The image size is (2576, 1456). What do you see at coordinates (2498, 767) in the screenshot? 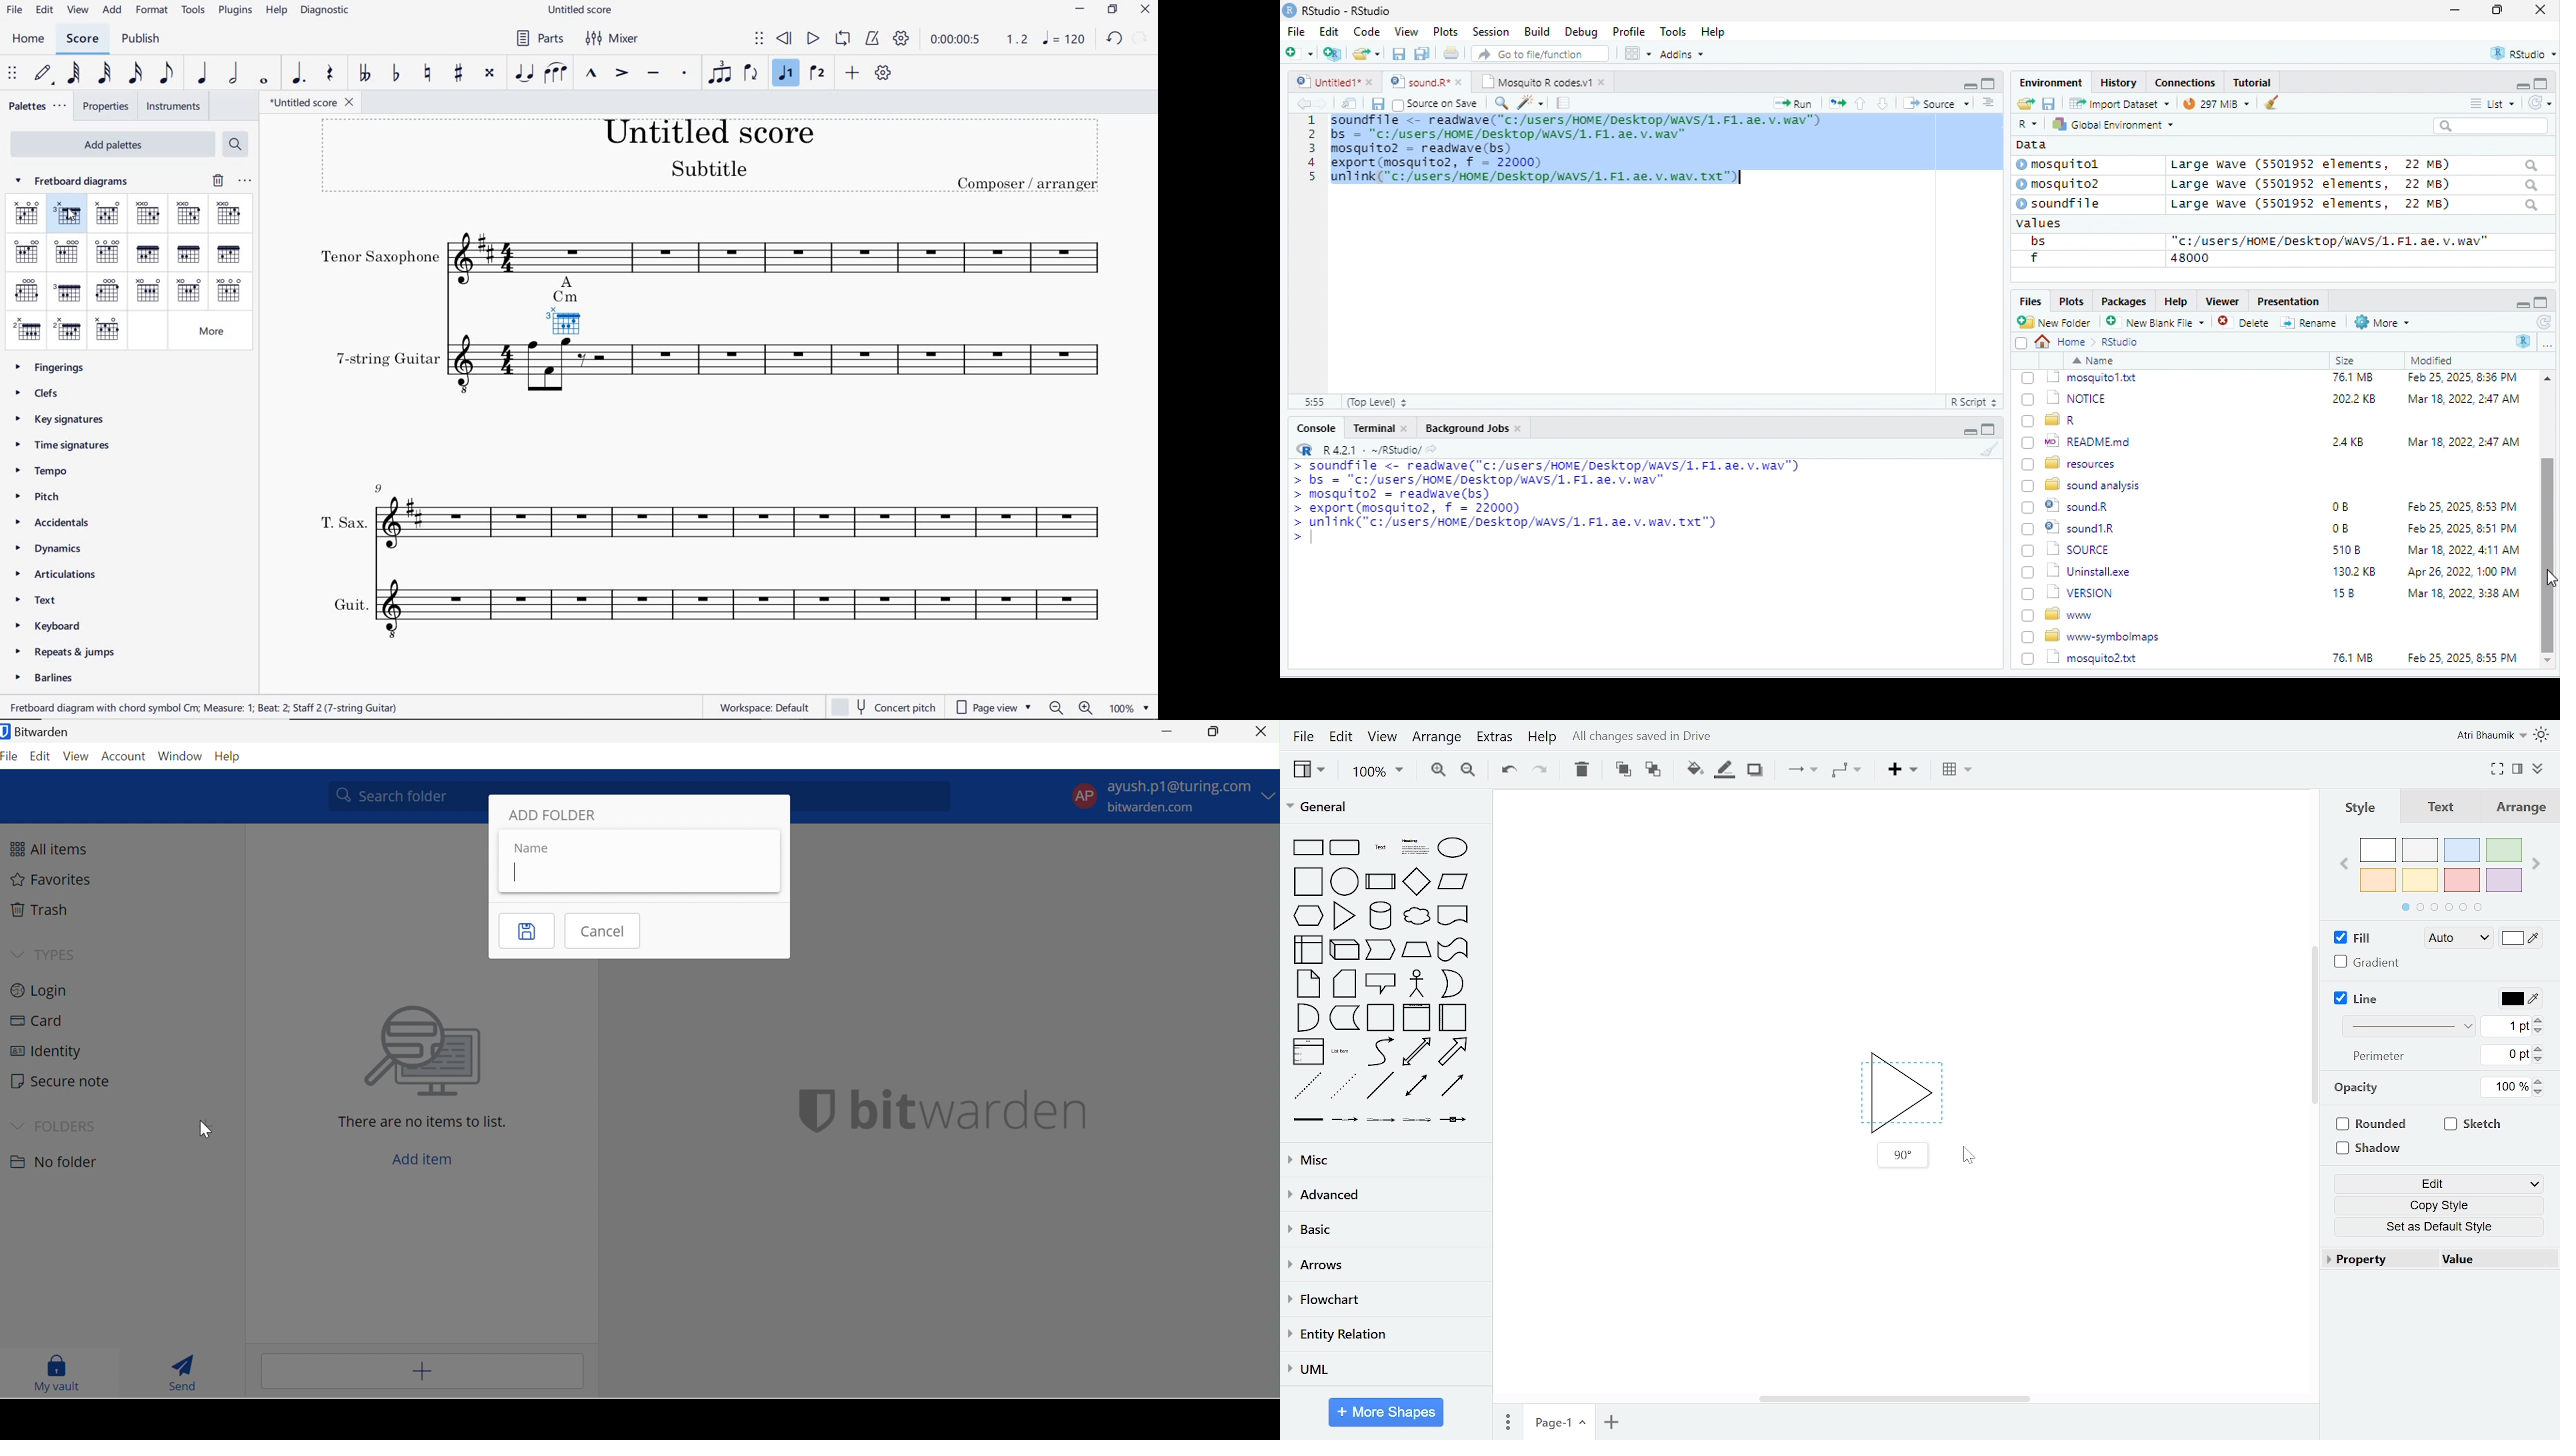
I see `full screen` at bounding box center [2498, 767].